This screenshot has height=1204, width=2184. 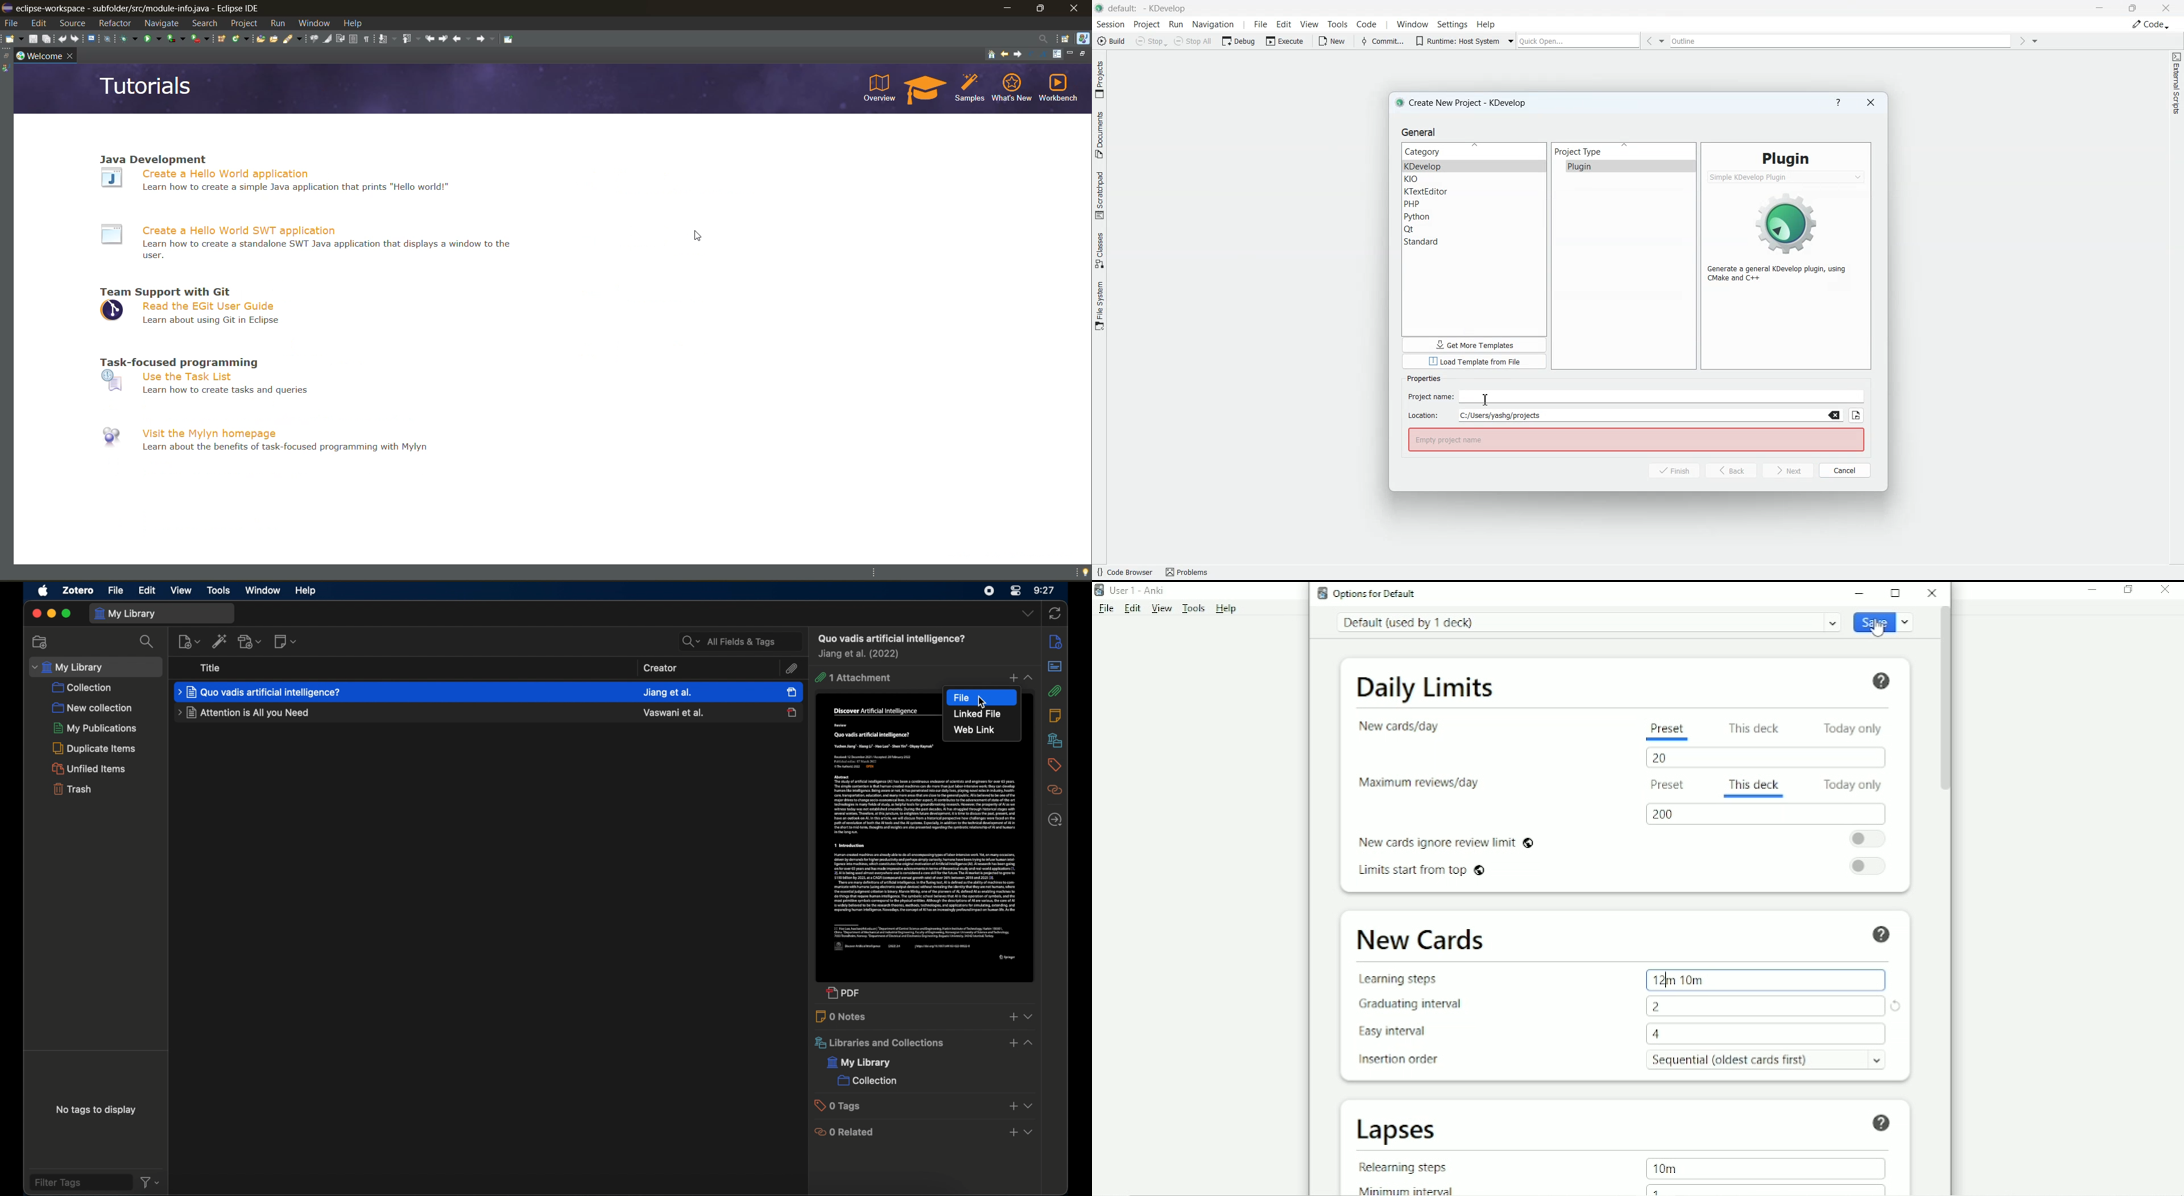 What do you see at coordinates (76, 24) in the screenshot?
I see `source` at bounding box center [76, 24].